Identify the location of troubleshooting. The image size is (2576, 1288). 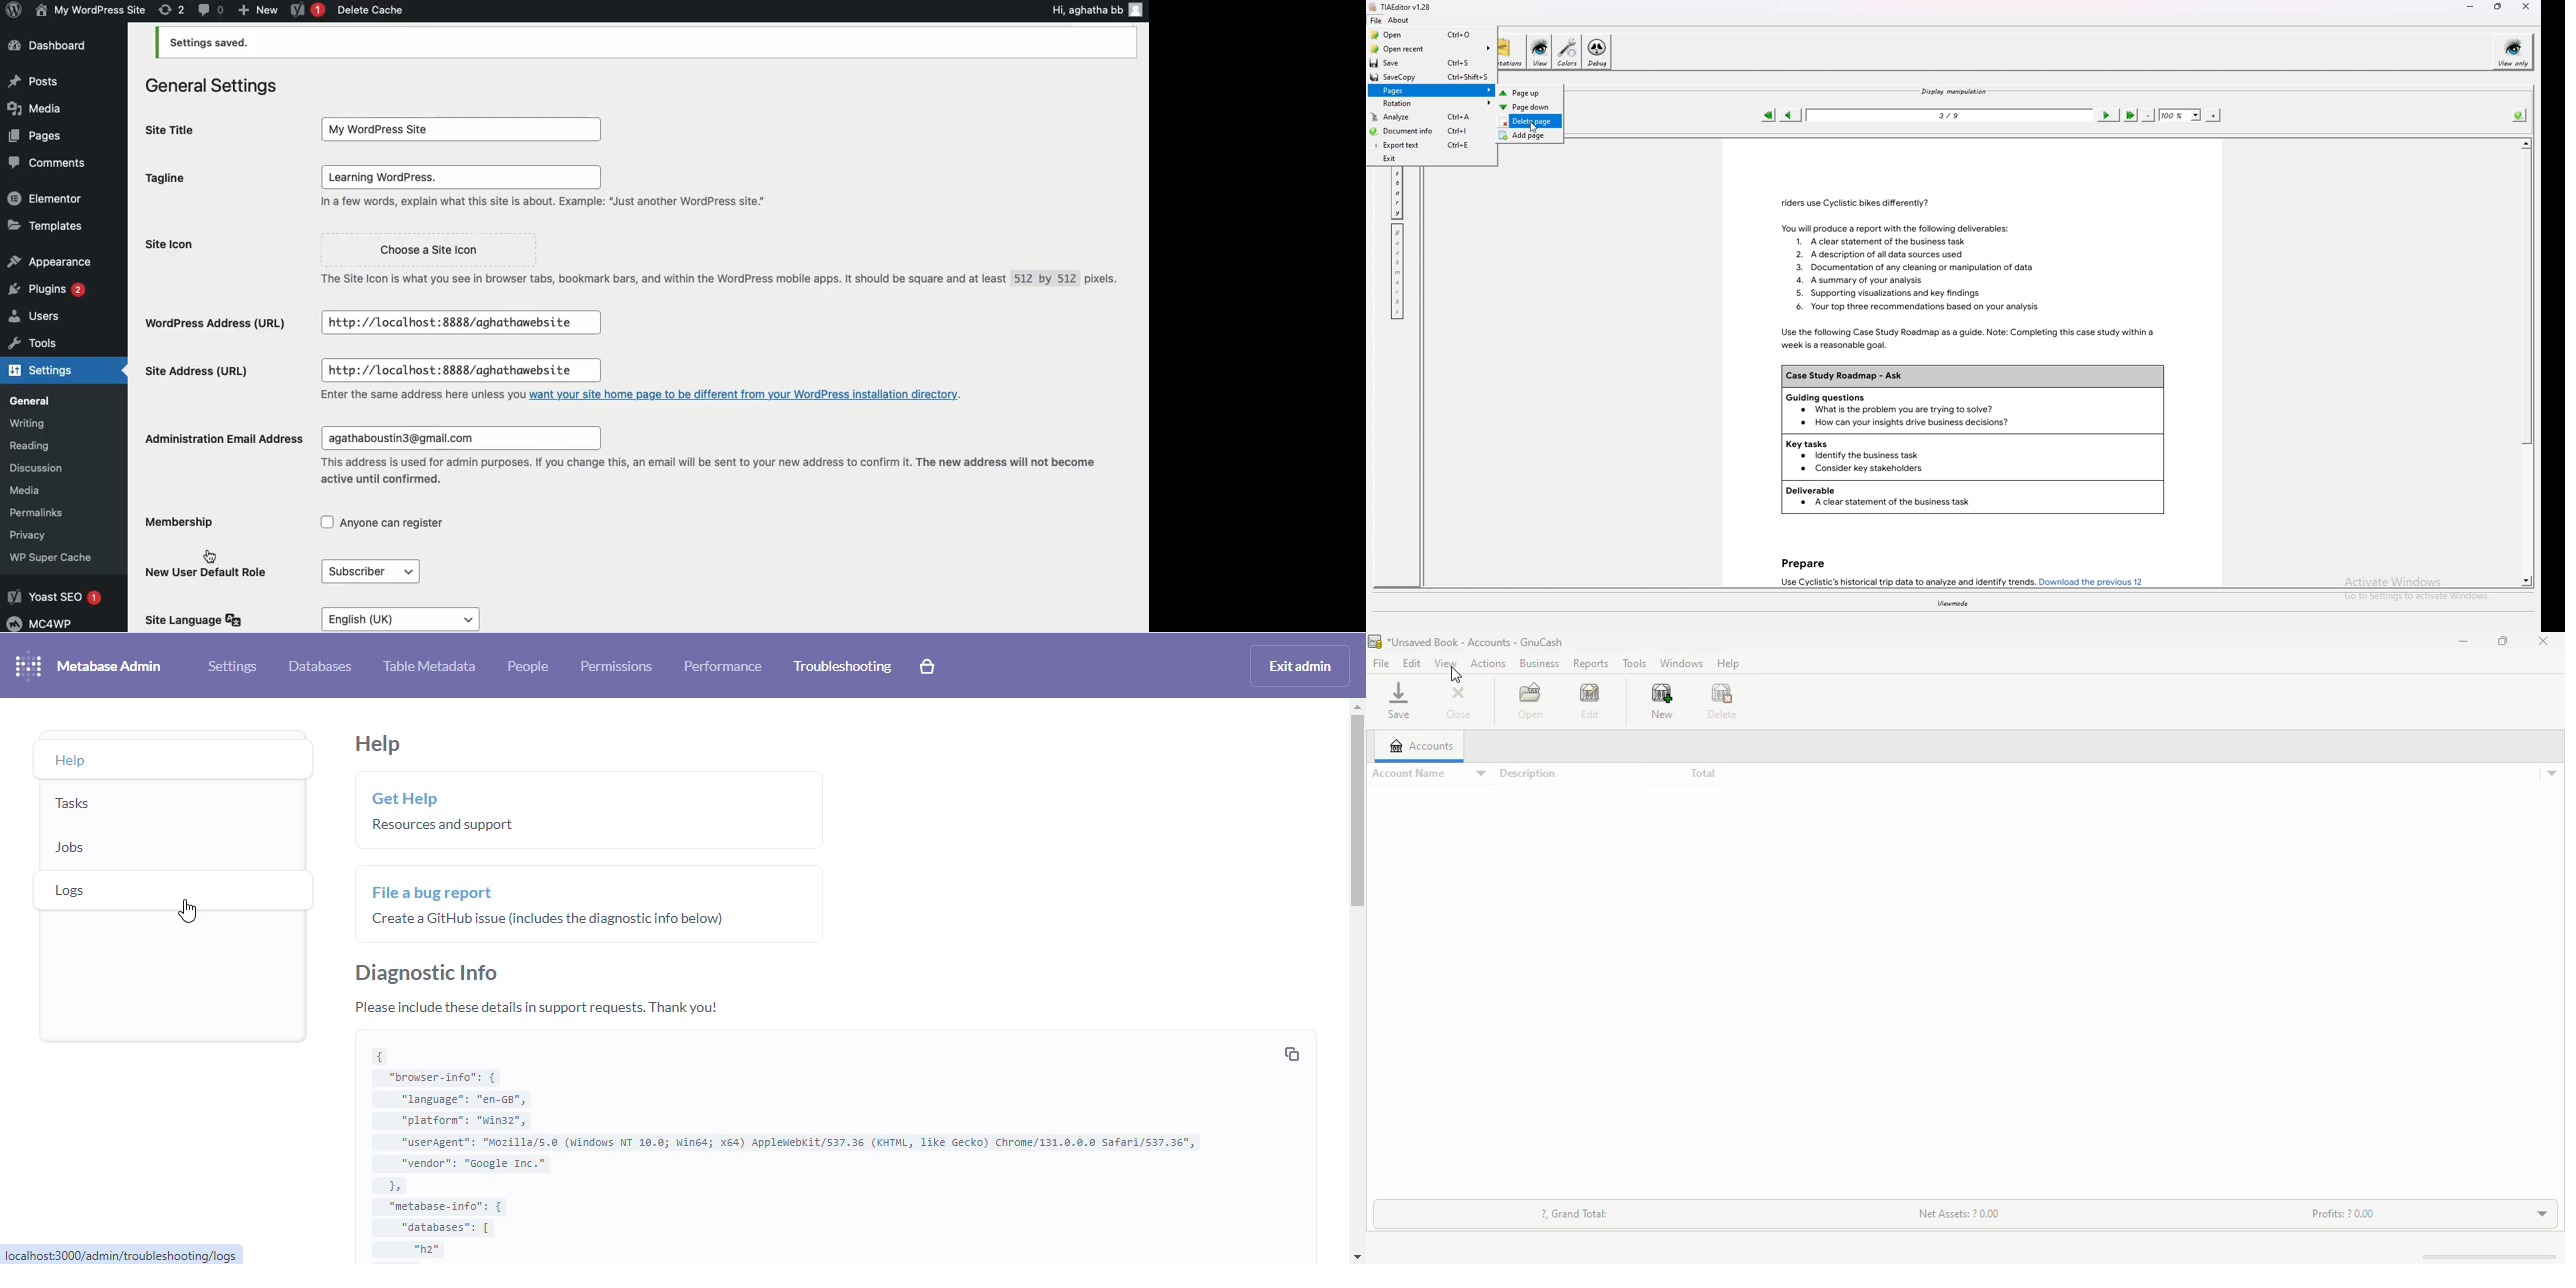
(843, 667).